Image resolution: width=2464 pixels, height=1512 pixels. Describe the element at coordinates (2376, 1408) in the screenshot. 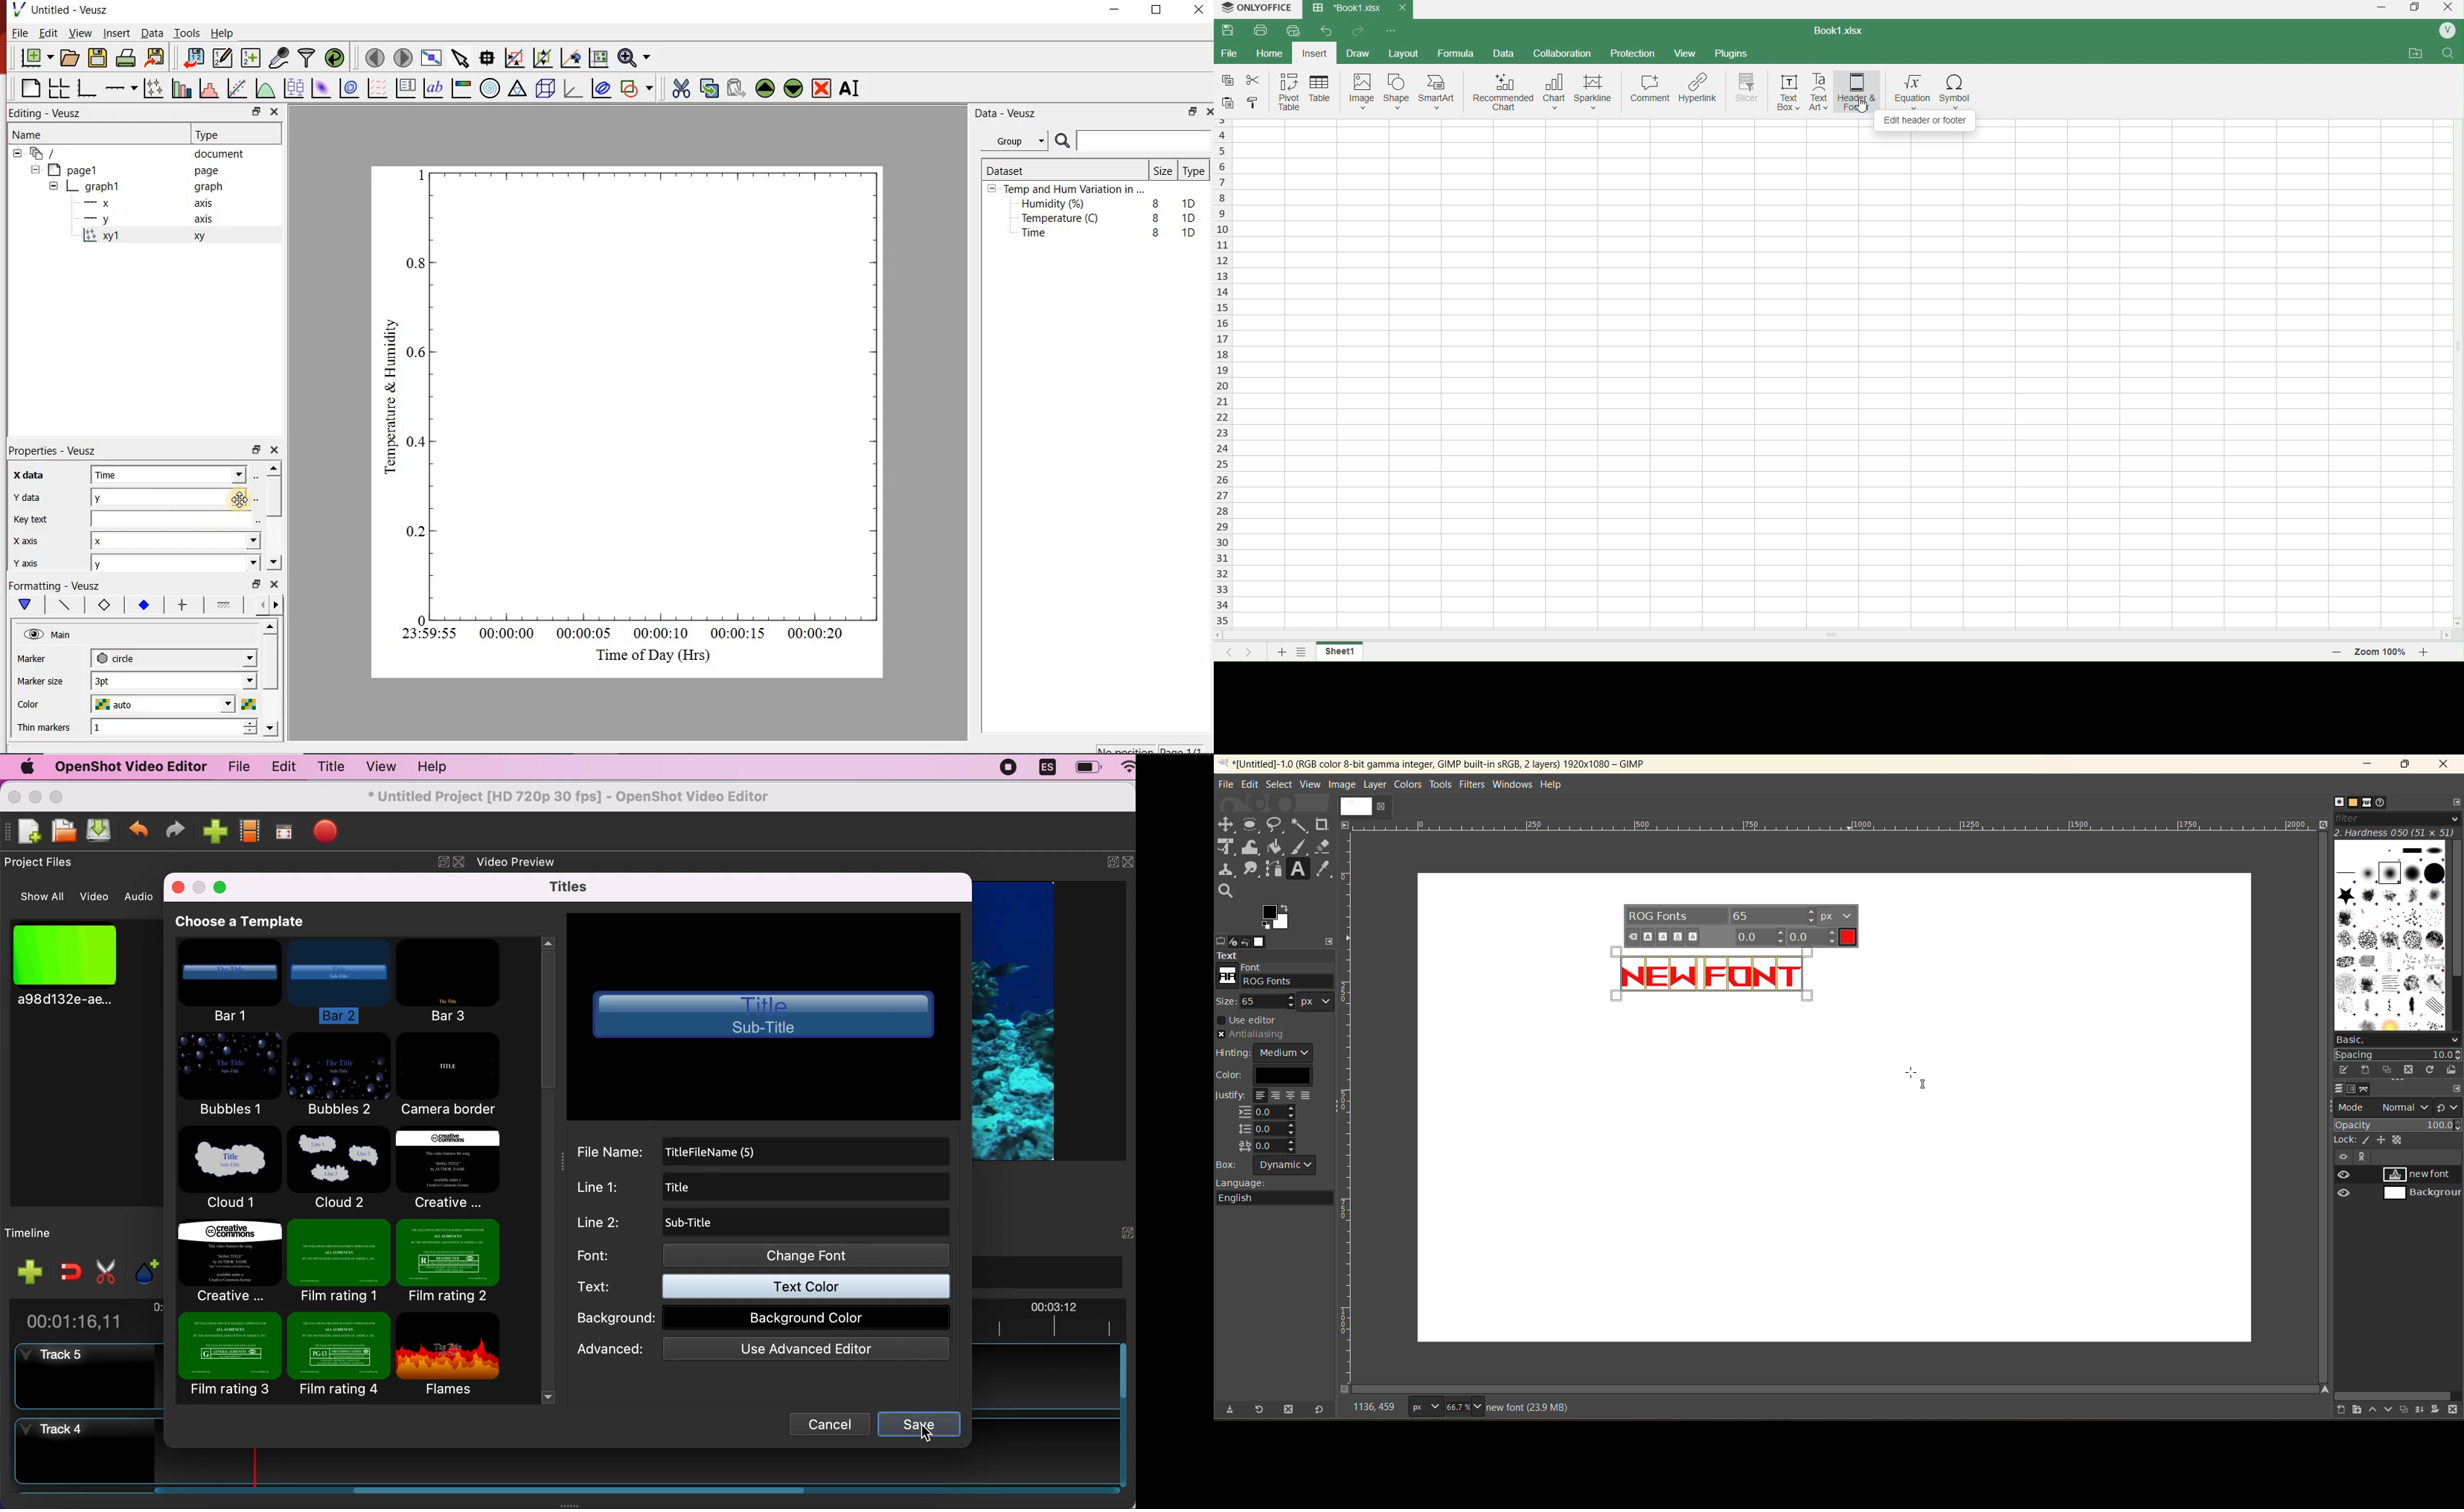

I see `raise this layer` at that location.